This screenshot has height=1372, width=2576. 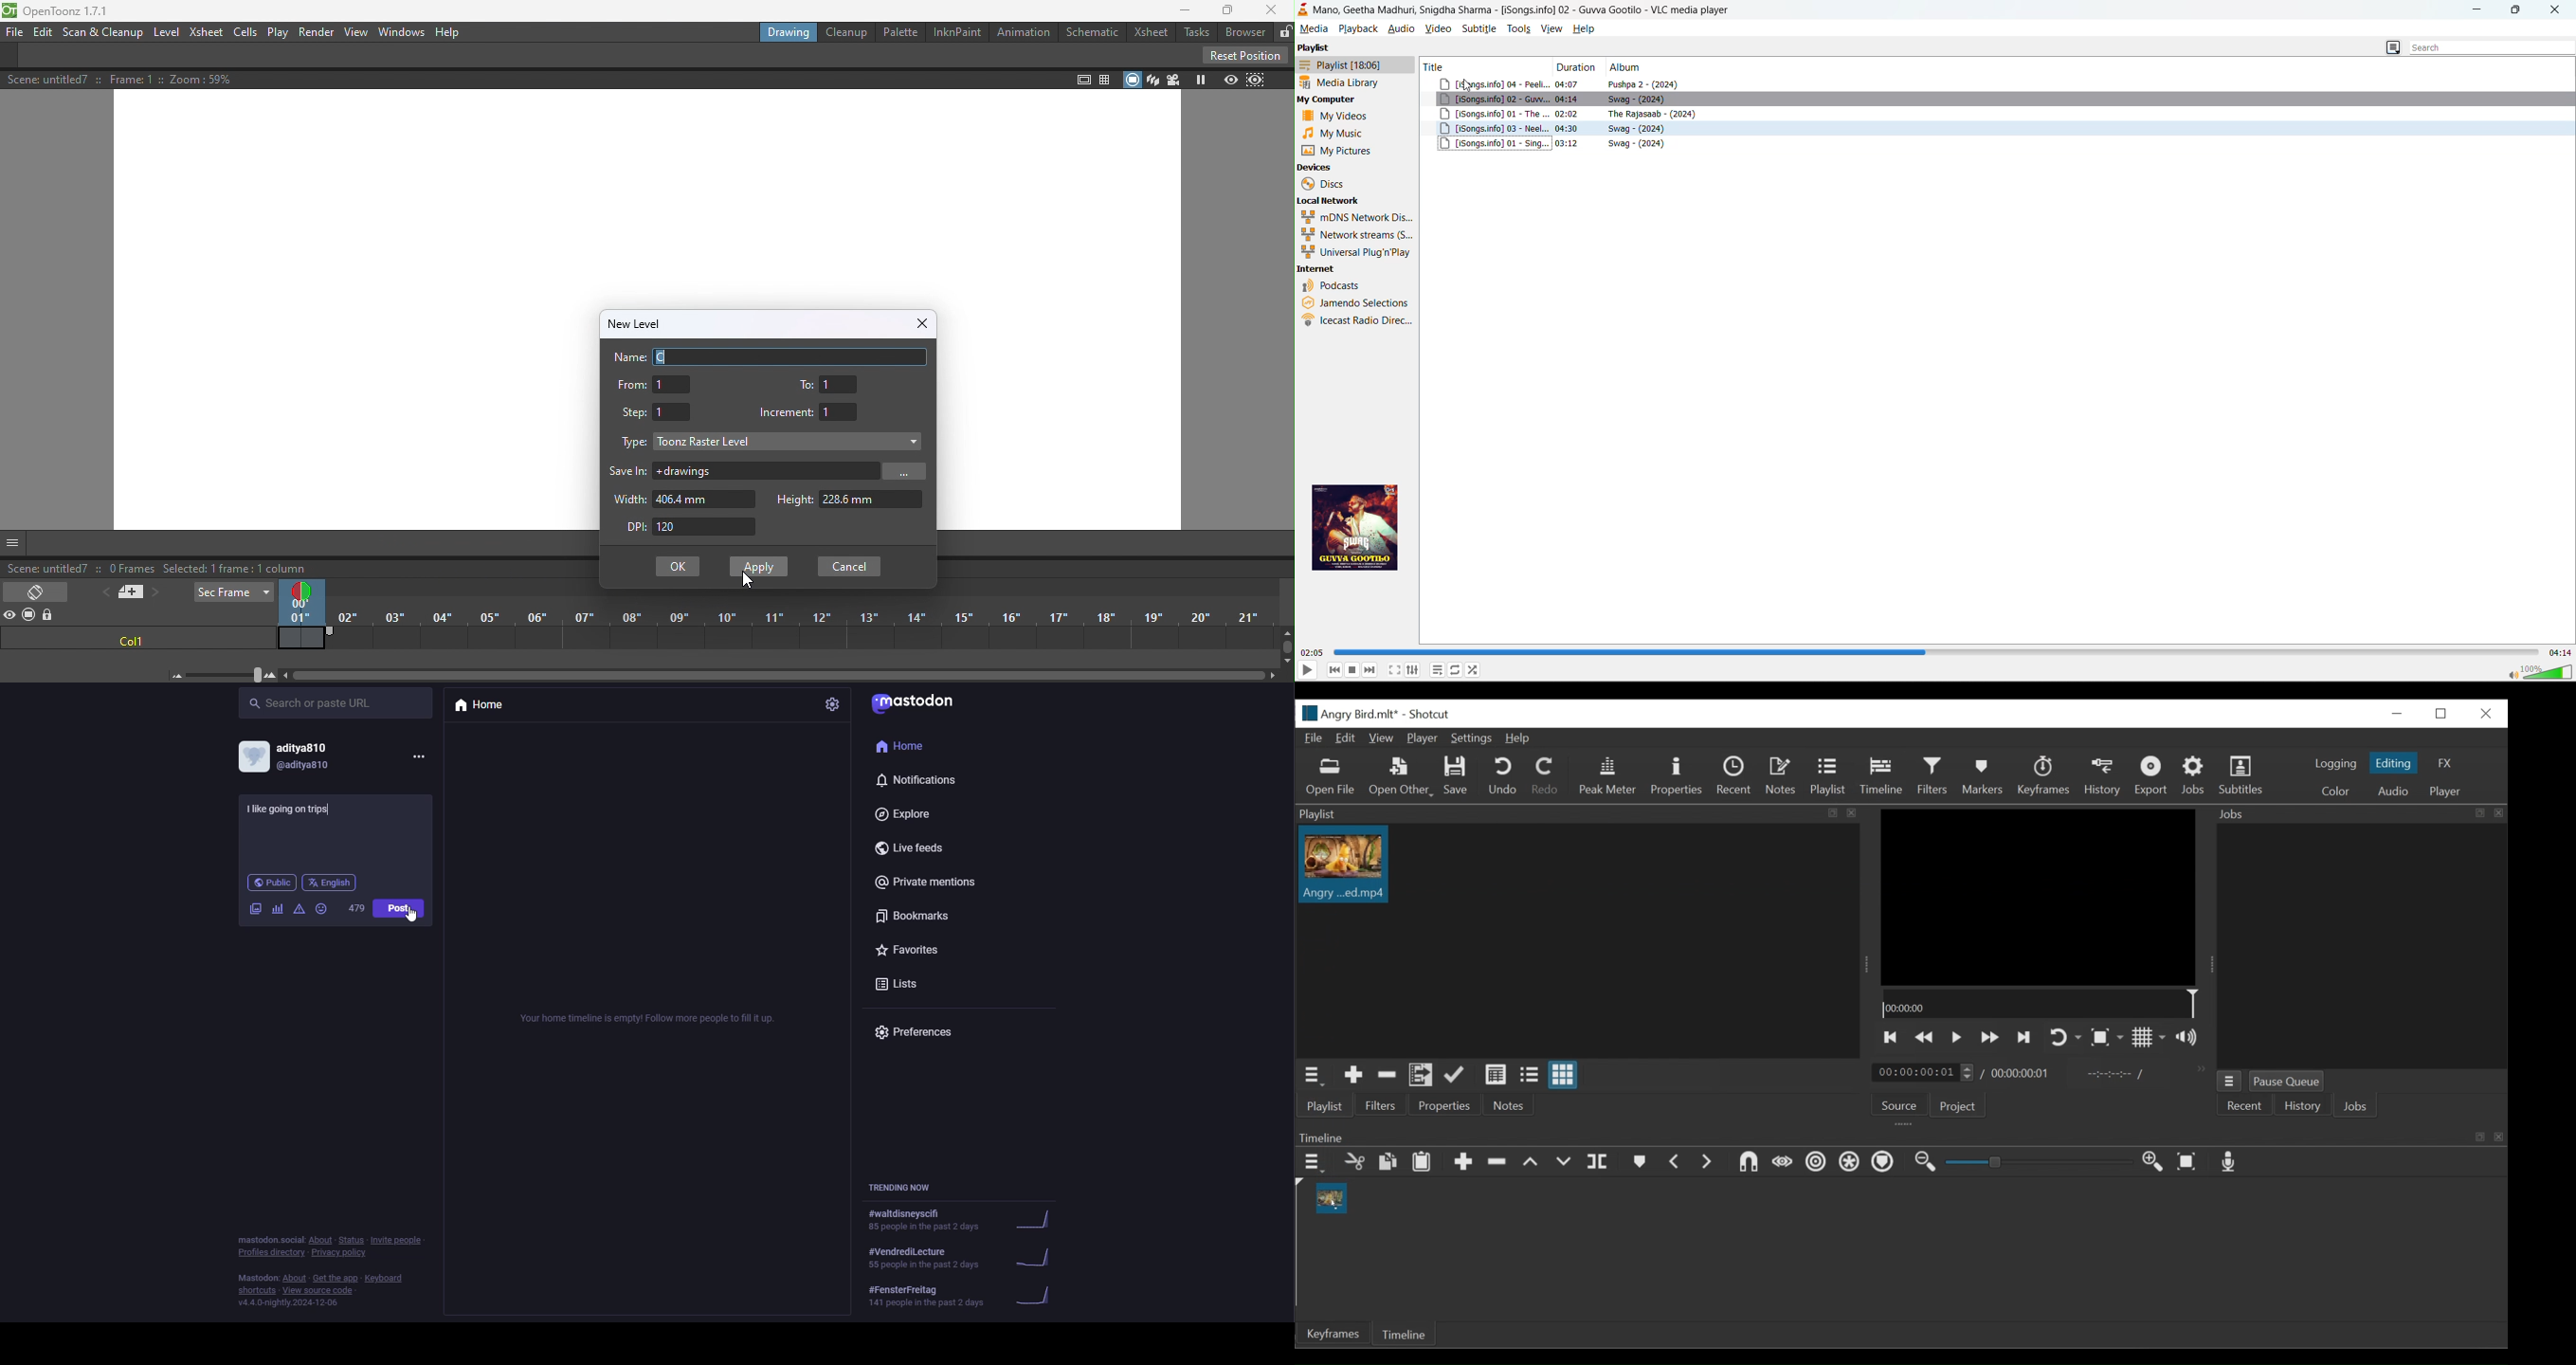 What do you see at coordinates (277, 909) in the screenshot?
I see `polls` at bounding box center [277, 909].